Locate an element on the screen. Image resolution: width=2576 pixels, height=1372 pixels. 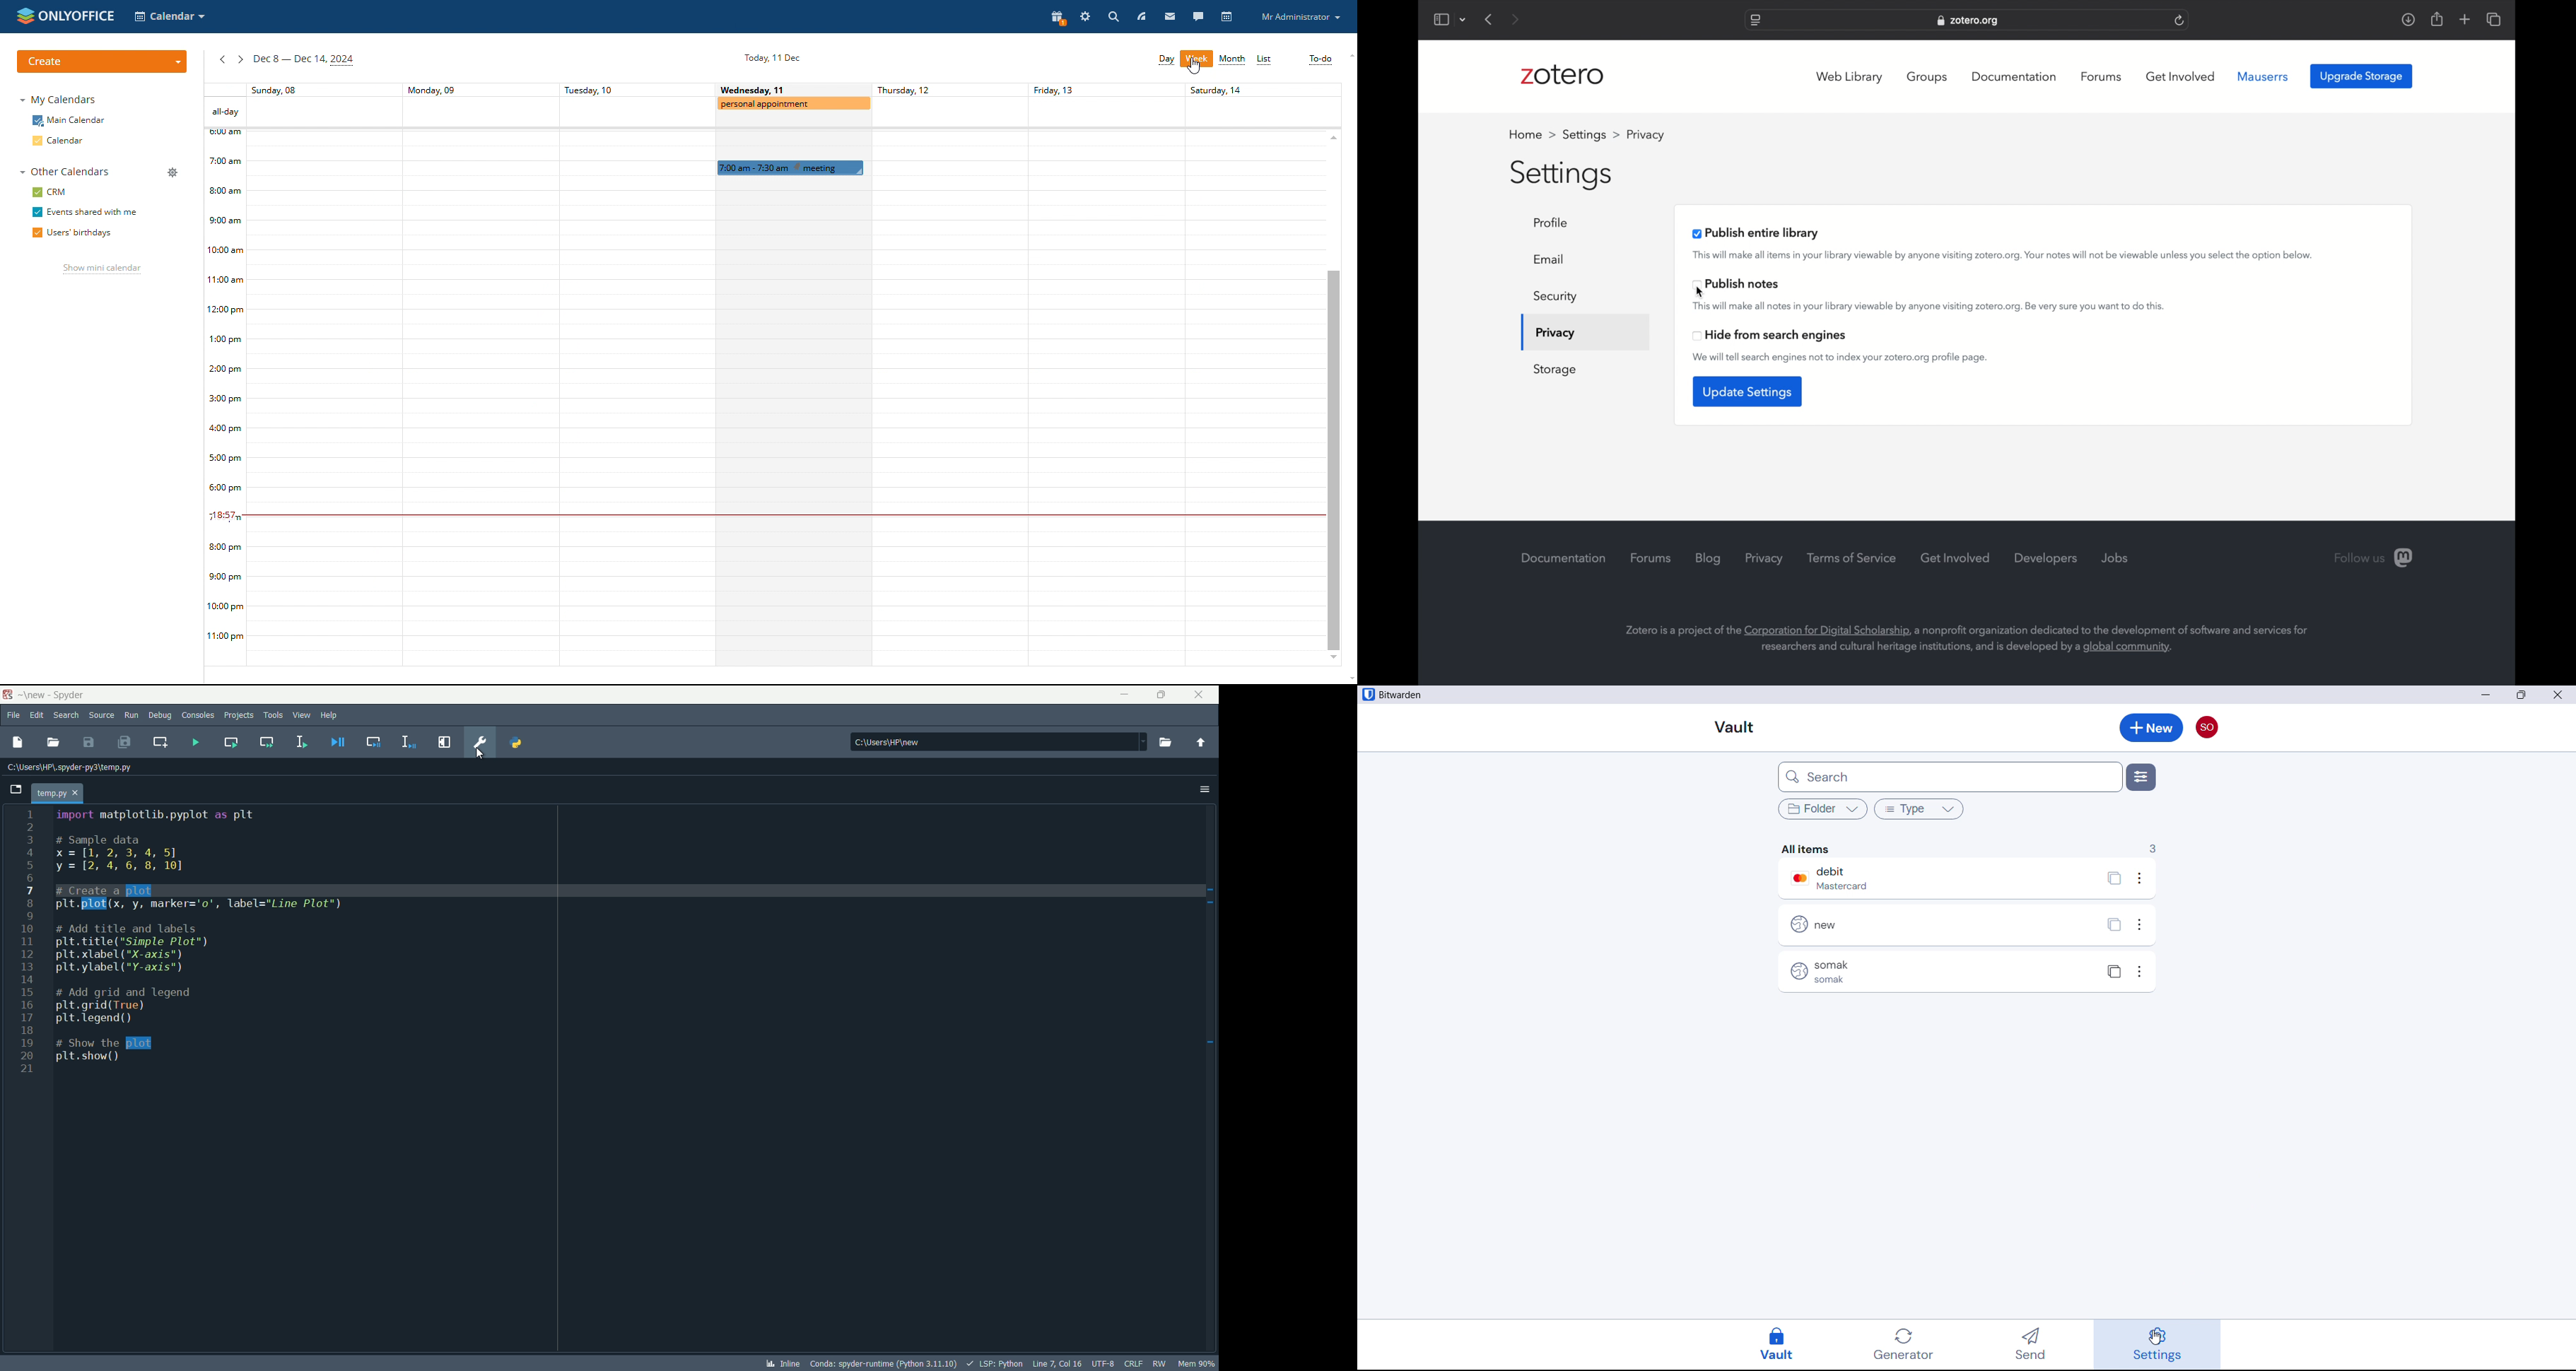
parent directory is located at coordinates (1201, 743).